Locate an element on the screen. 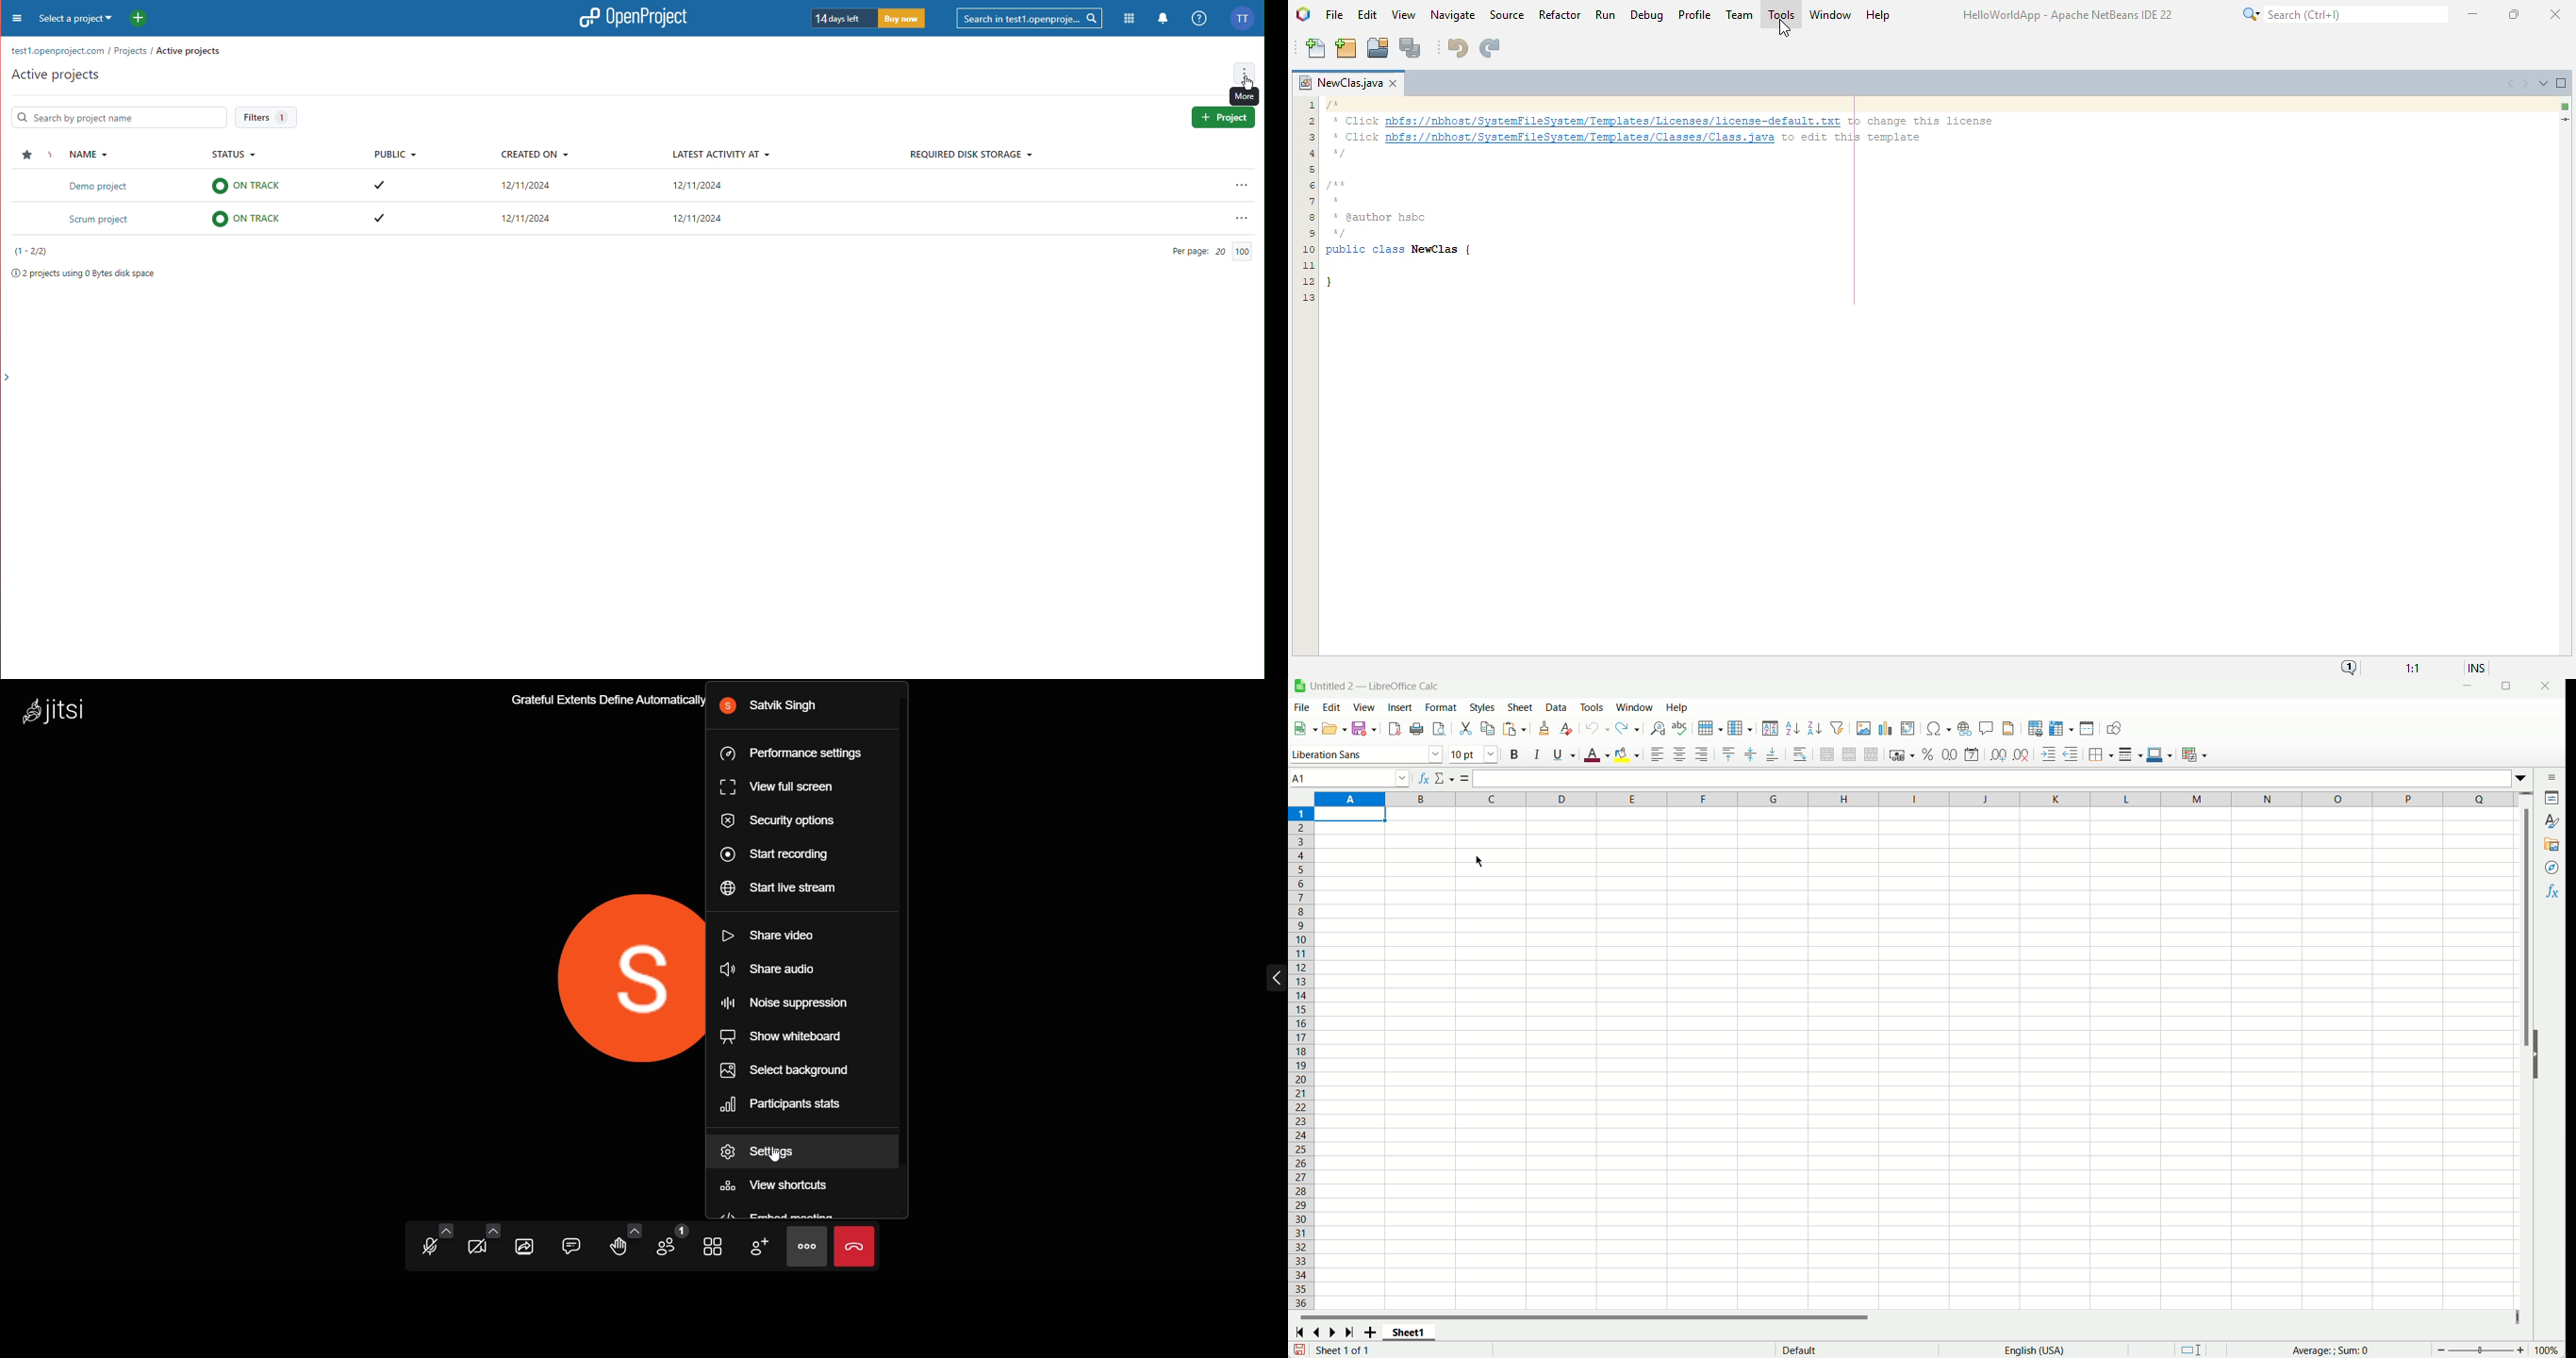 This screenshot has height=1372, width=2576. start live stream is located at coordinates (774, 891).